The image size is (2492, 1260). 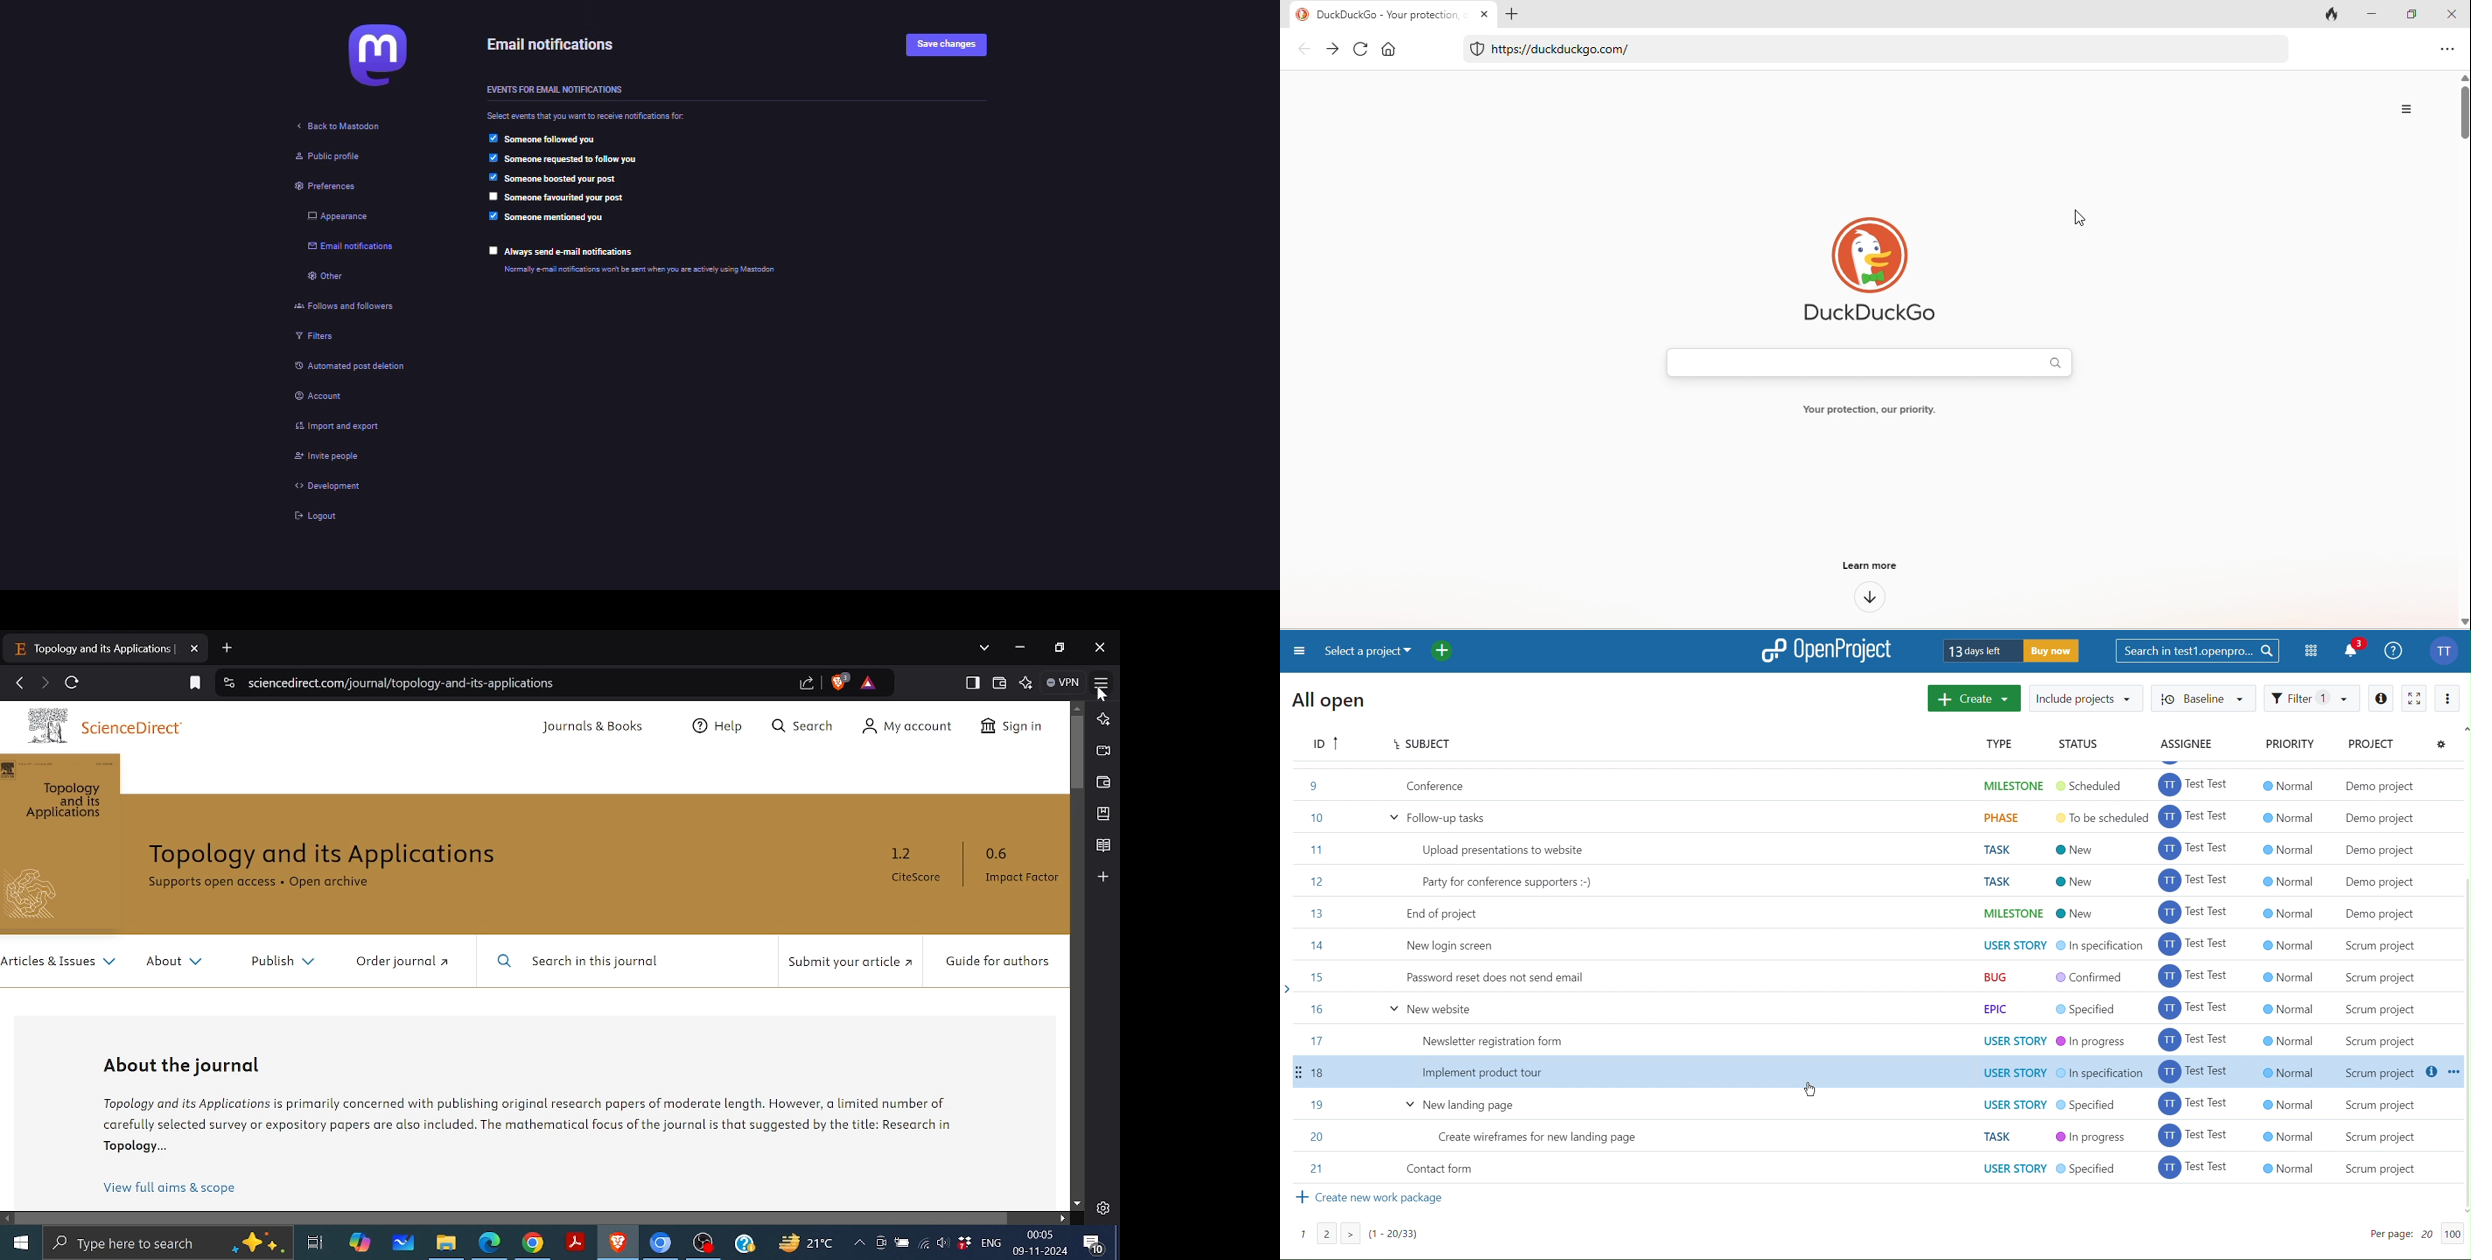 What do you see at coordinates (495, 196) in the screenshot?
I see `click to enable` at bounding box center [495, 196].